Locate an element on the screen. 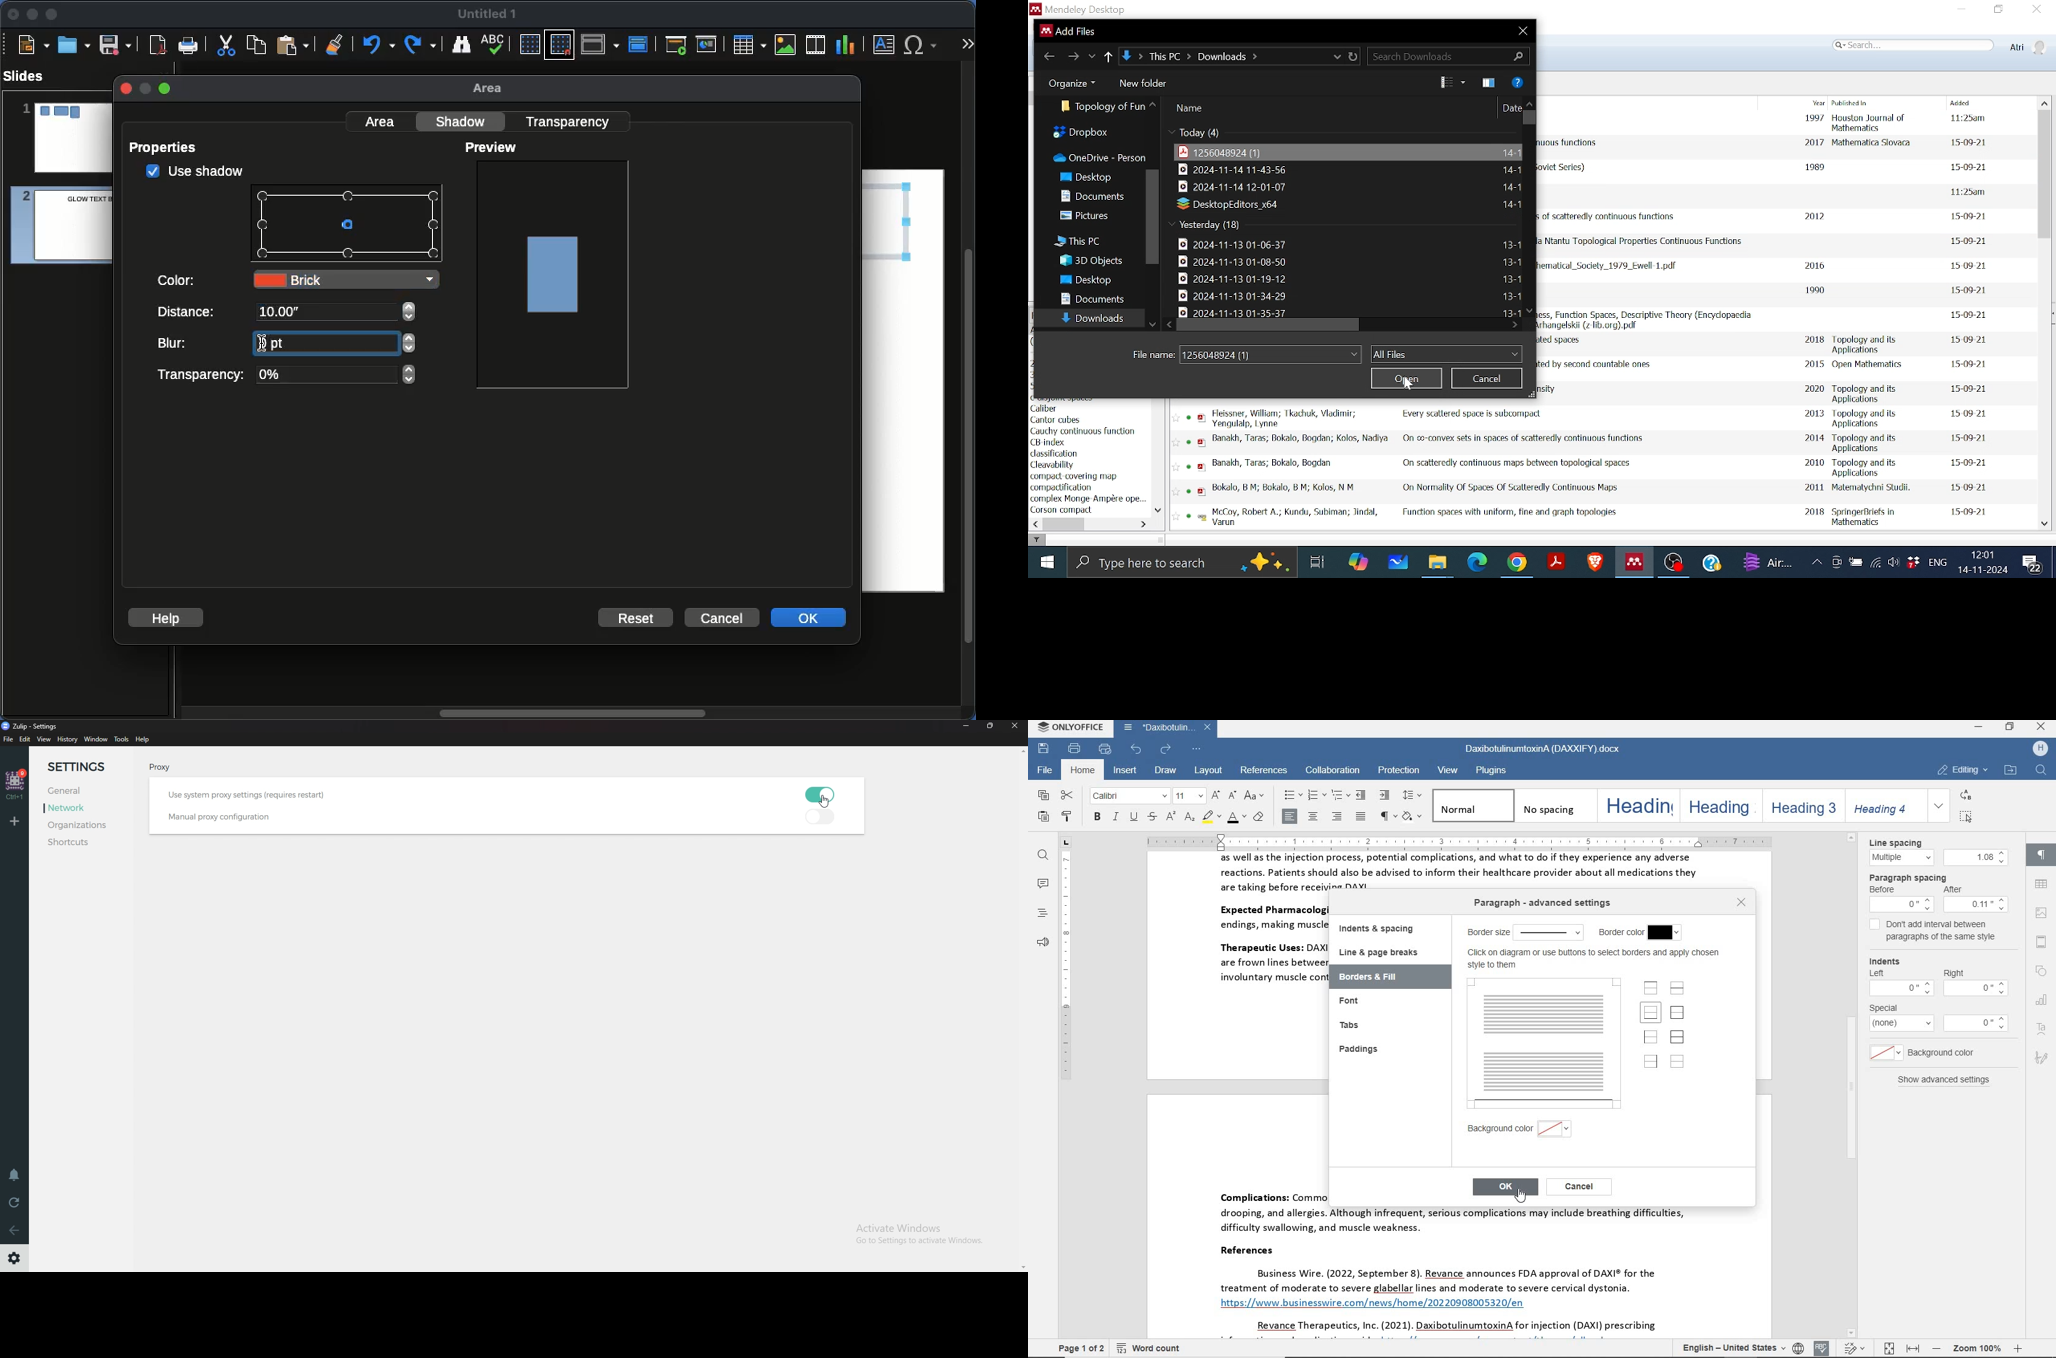 The width and height of the screenshot is (2072, 1372). current window information is located at coordinates (1070, 31).